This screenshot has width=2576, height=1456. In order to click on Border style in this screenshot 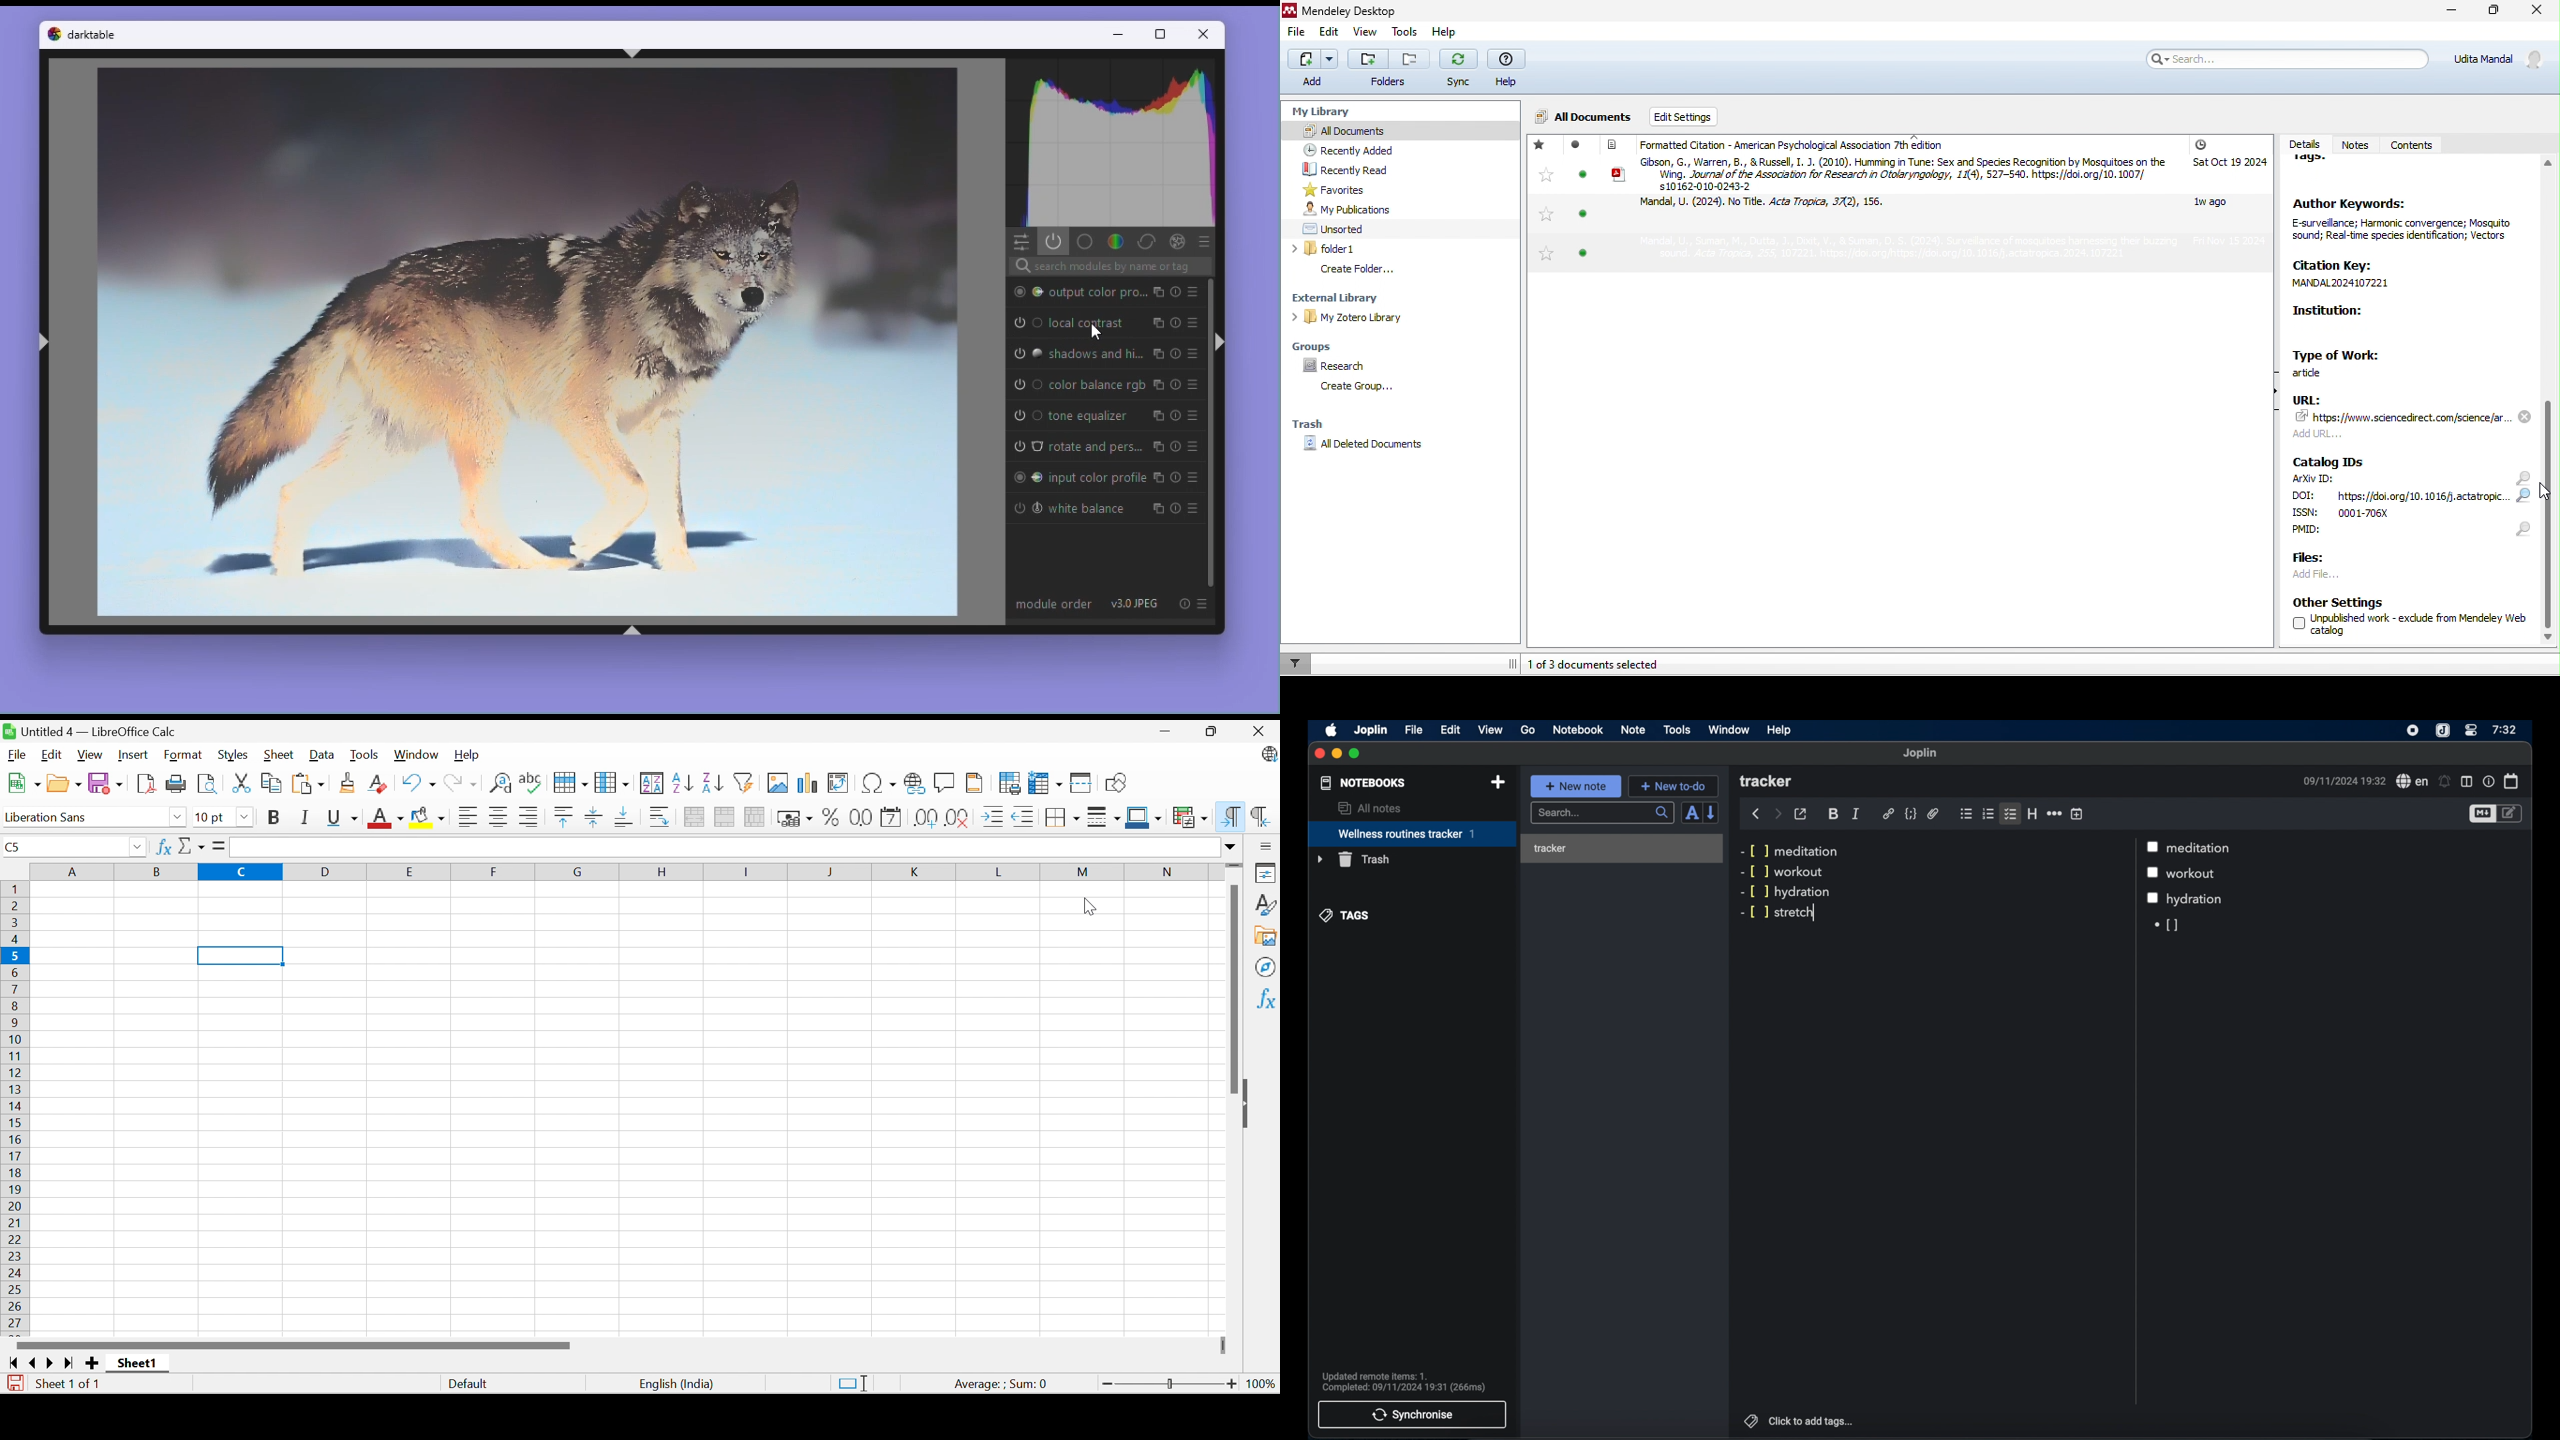, I will do `click(1105, 820)`.